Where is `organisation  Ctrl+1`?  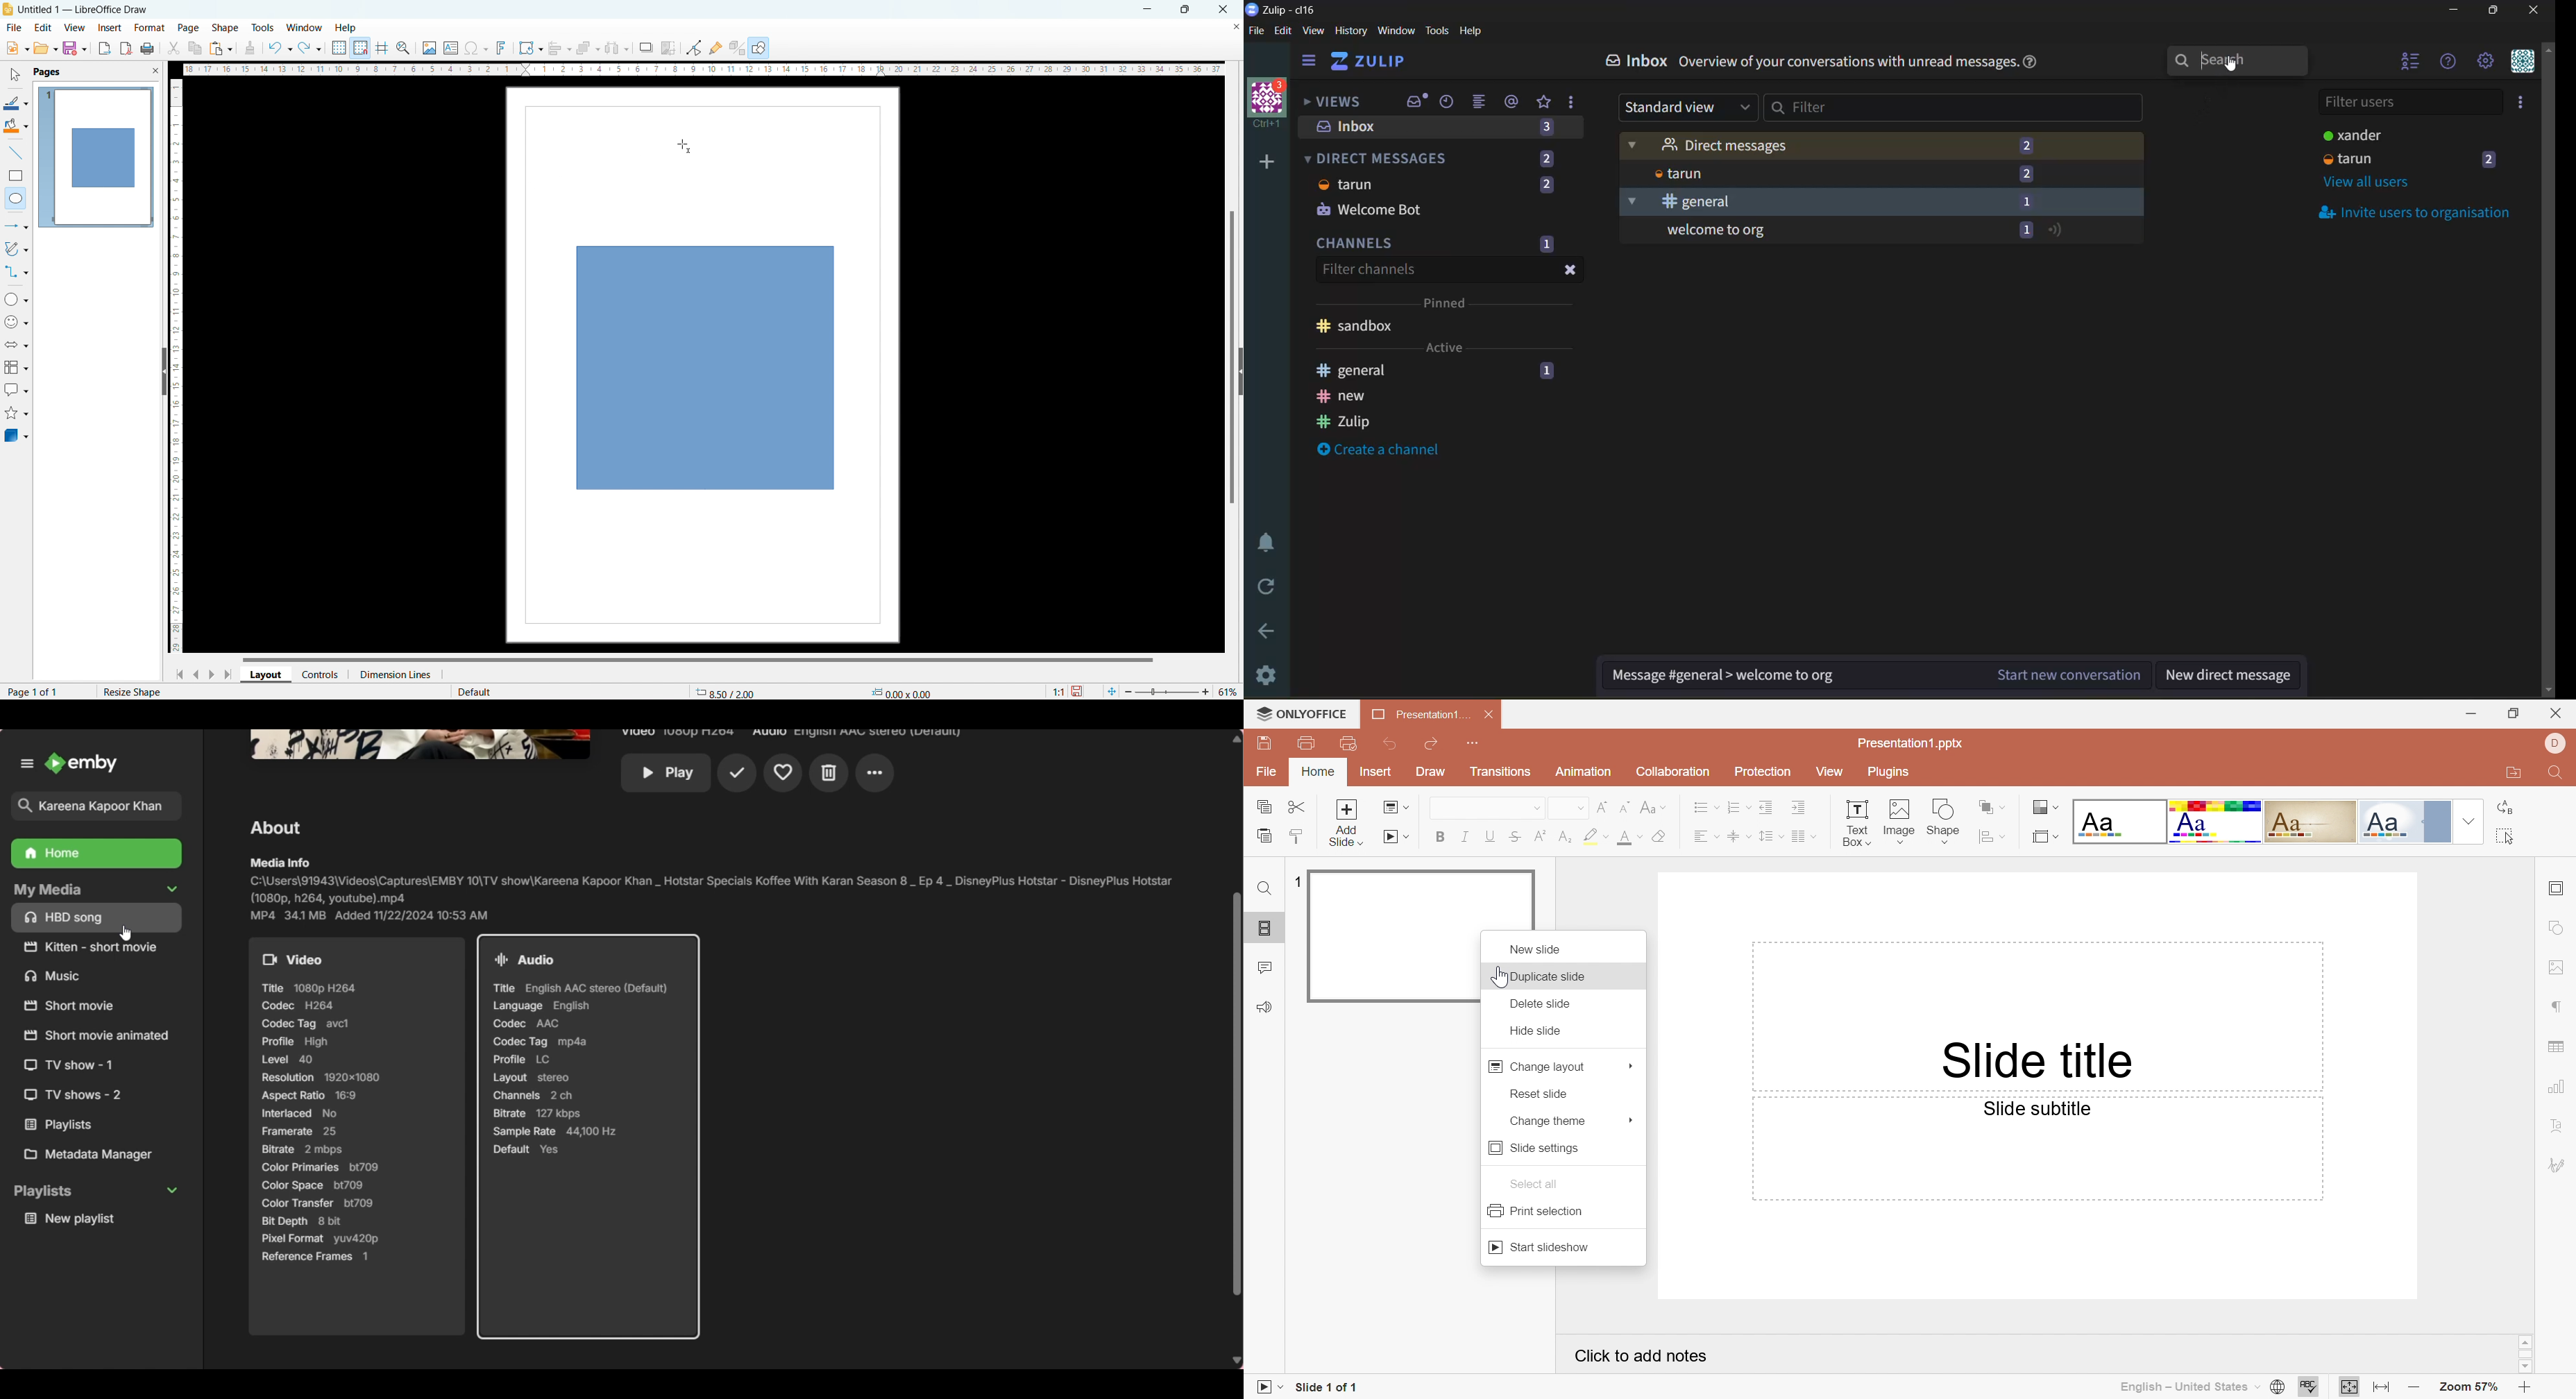
organisation  Ctrl+1 is located at coordinates (1271, 105).